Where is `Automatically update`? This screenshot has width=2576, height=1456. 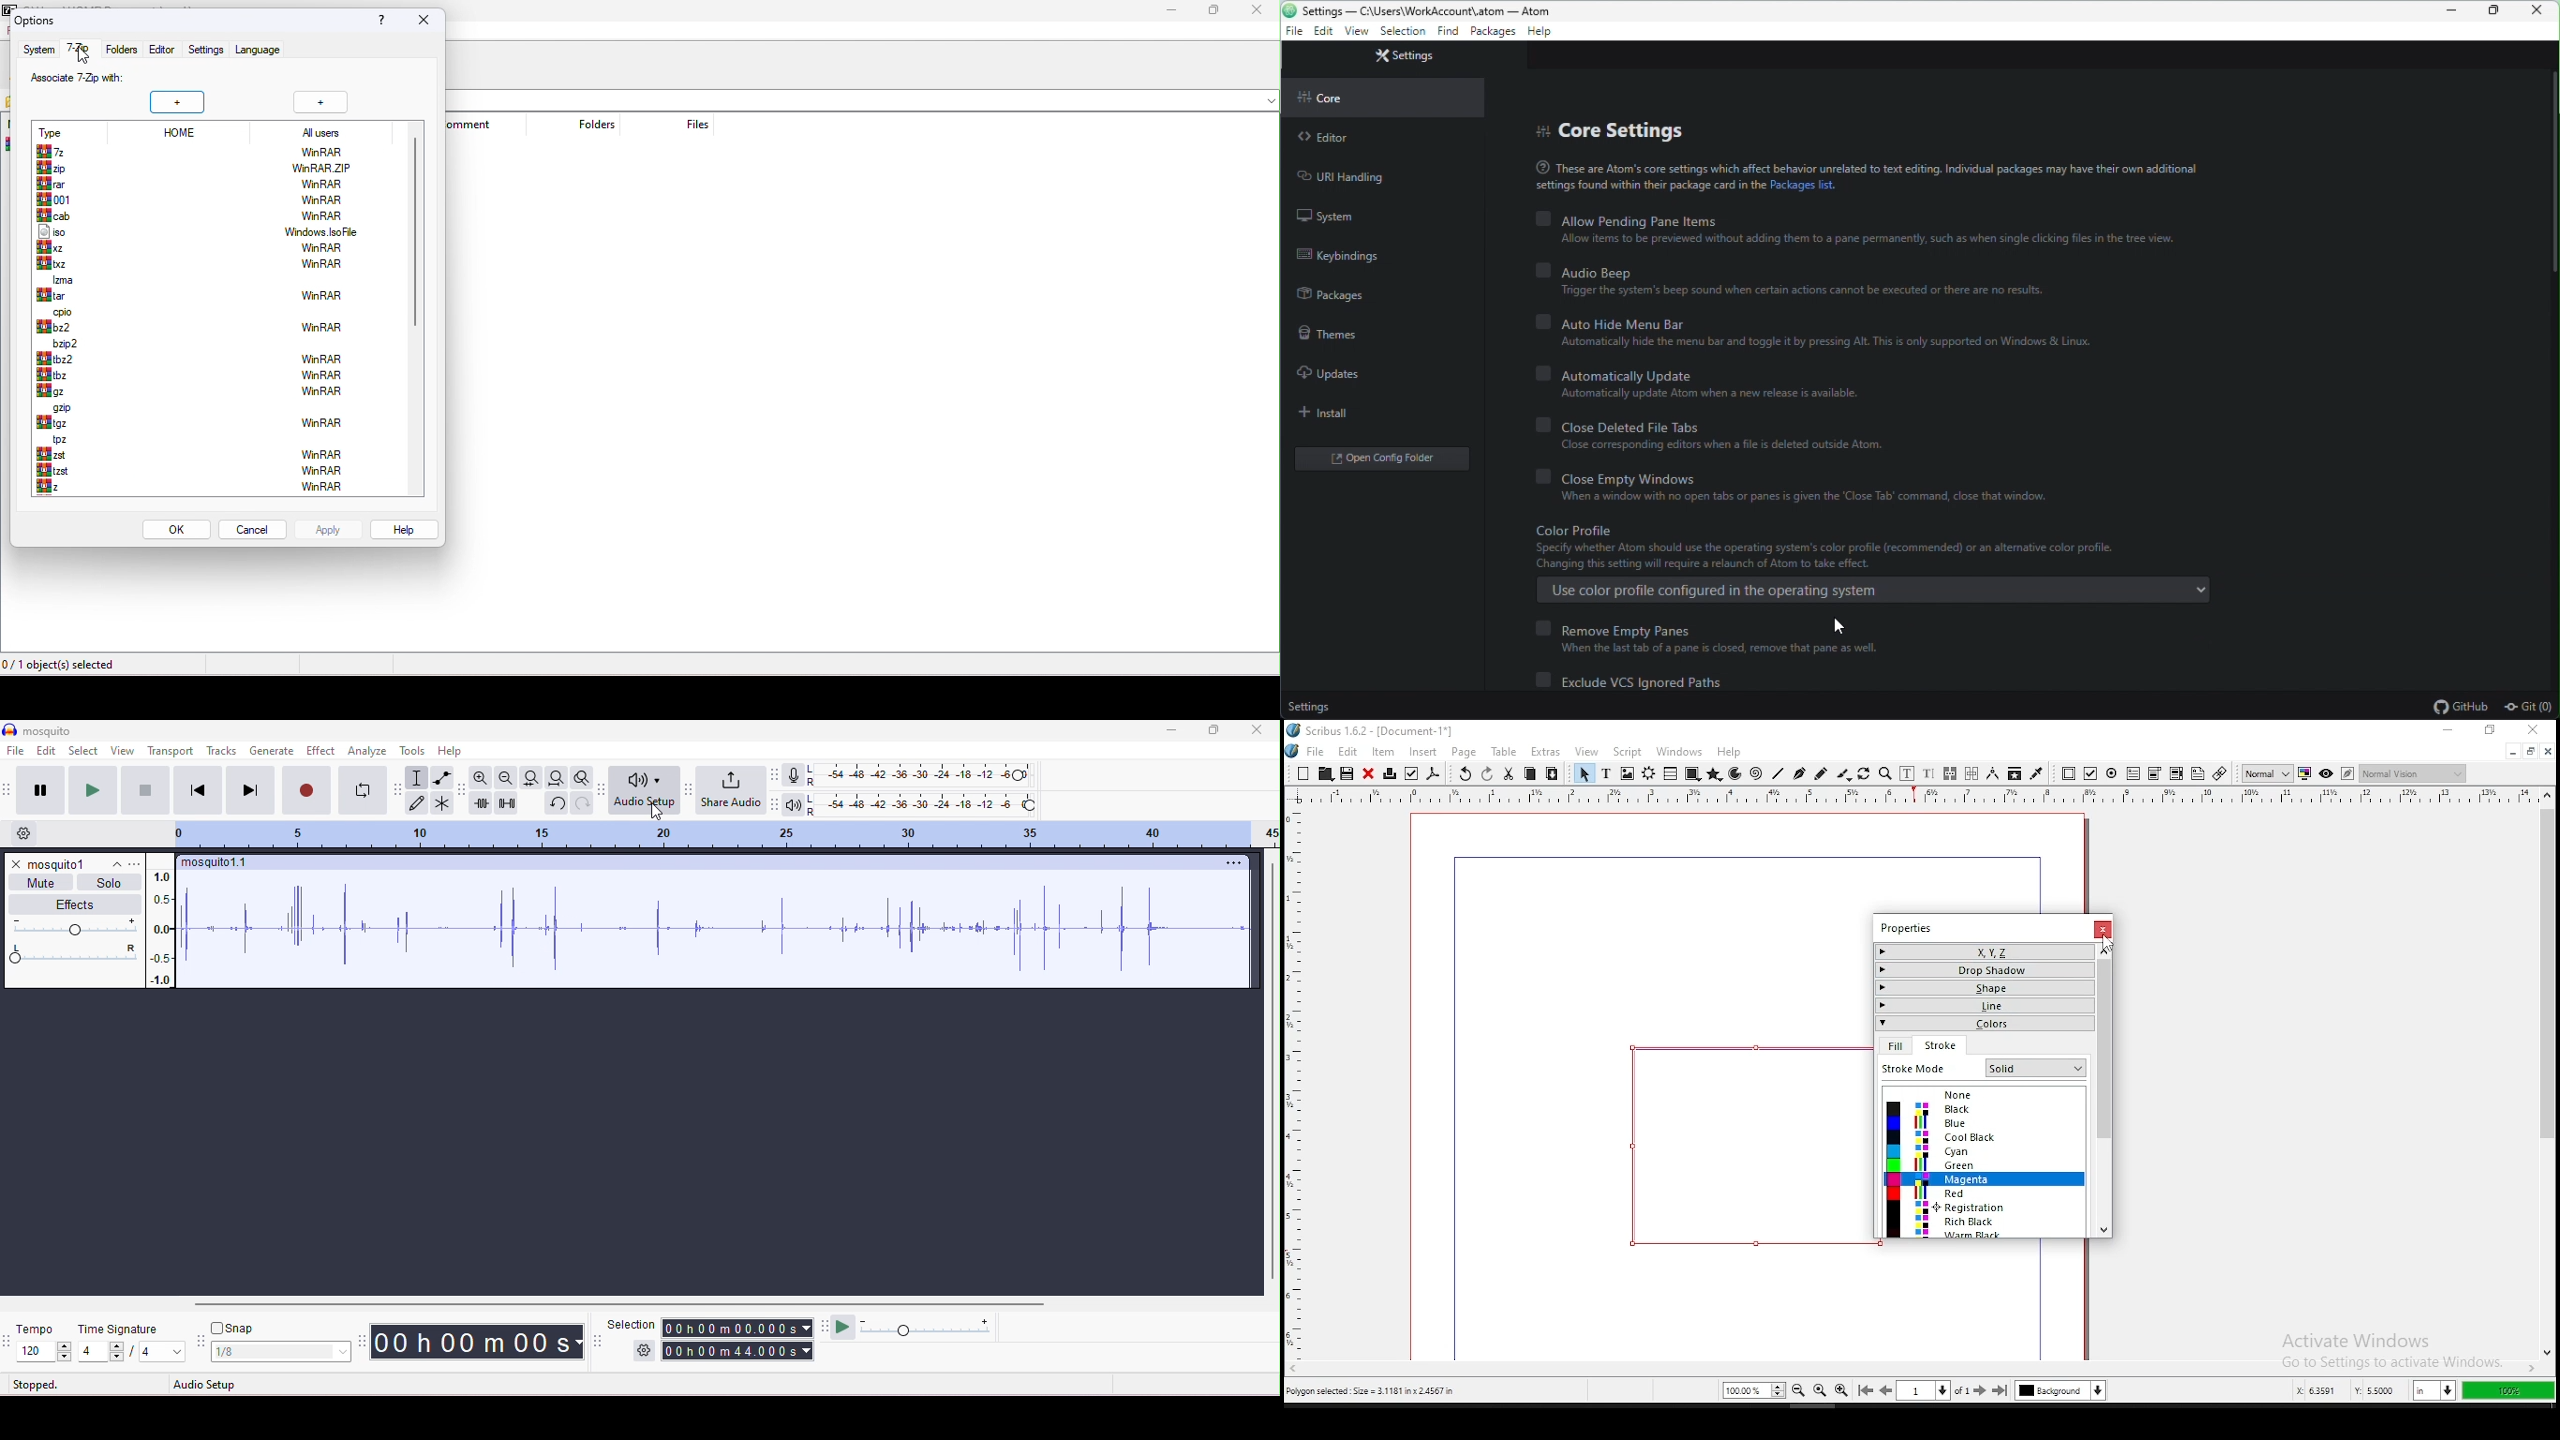
Automatically update is located at coordinates (1704, 384).